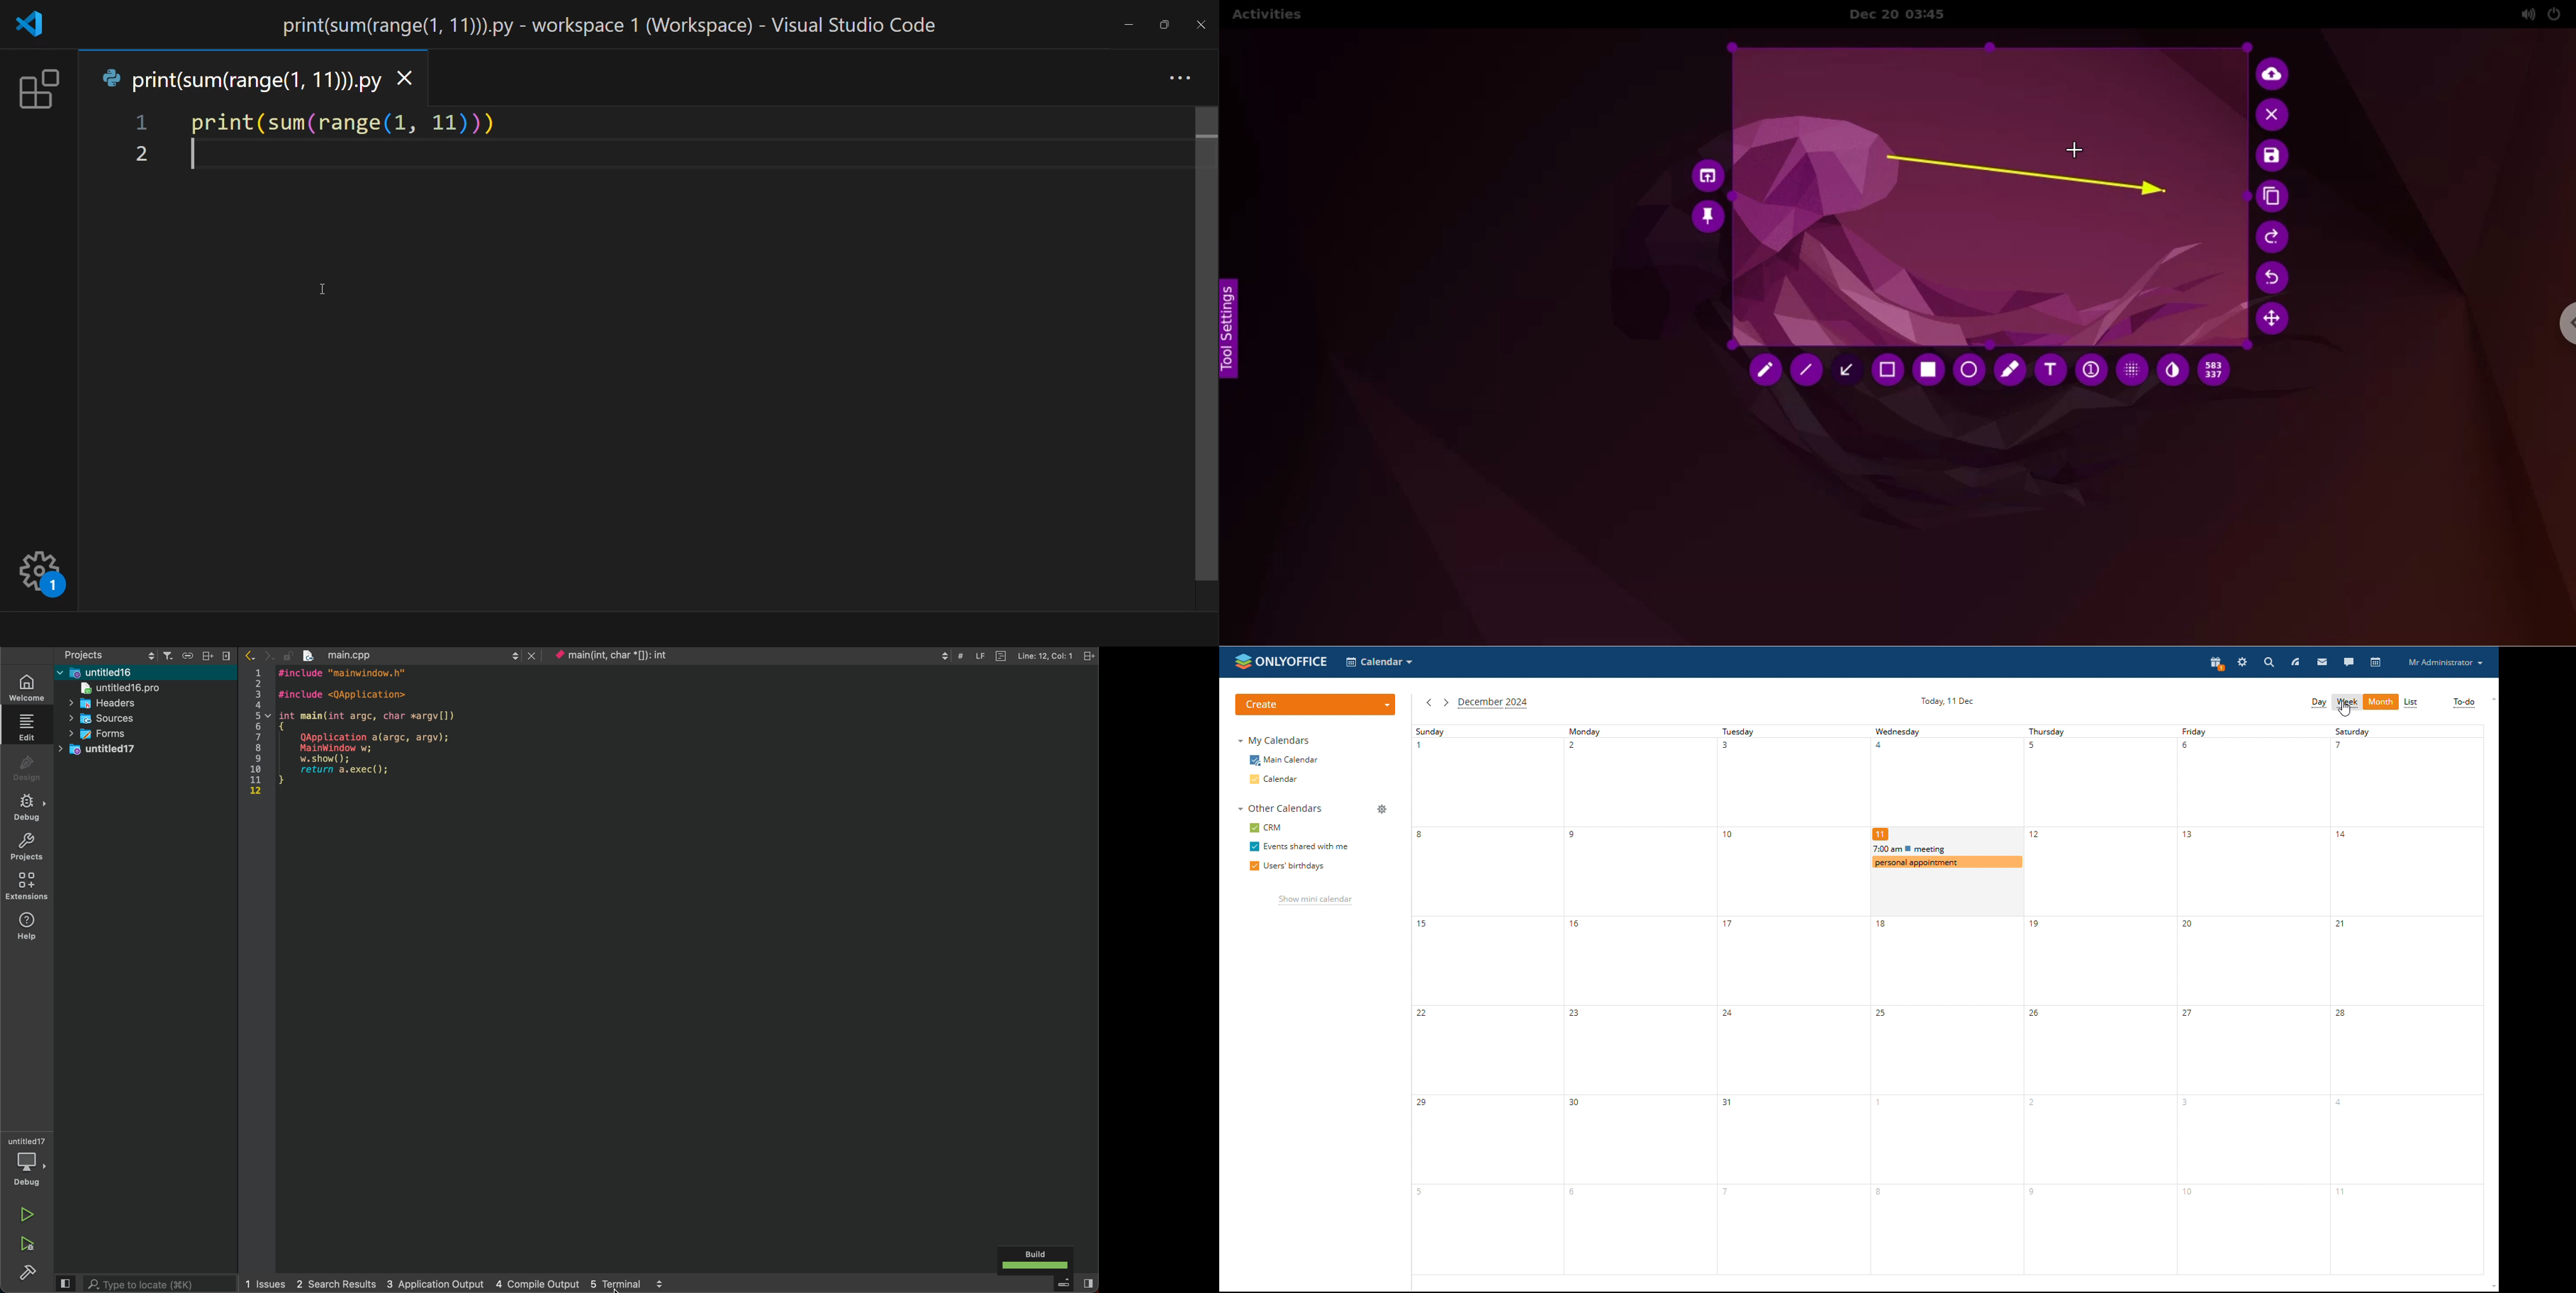 The image size is (2576, 1316). I want to click on Unlock, so click(287, 656).